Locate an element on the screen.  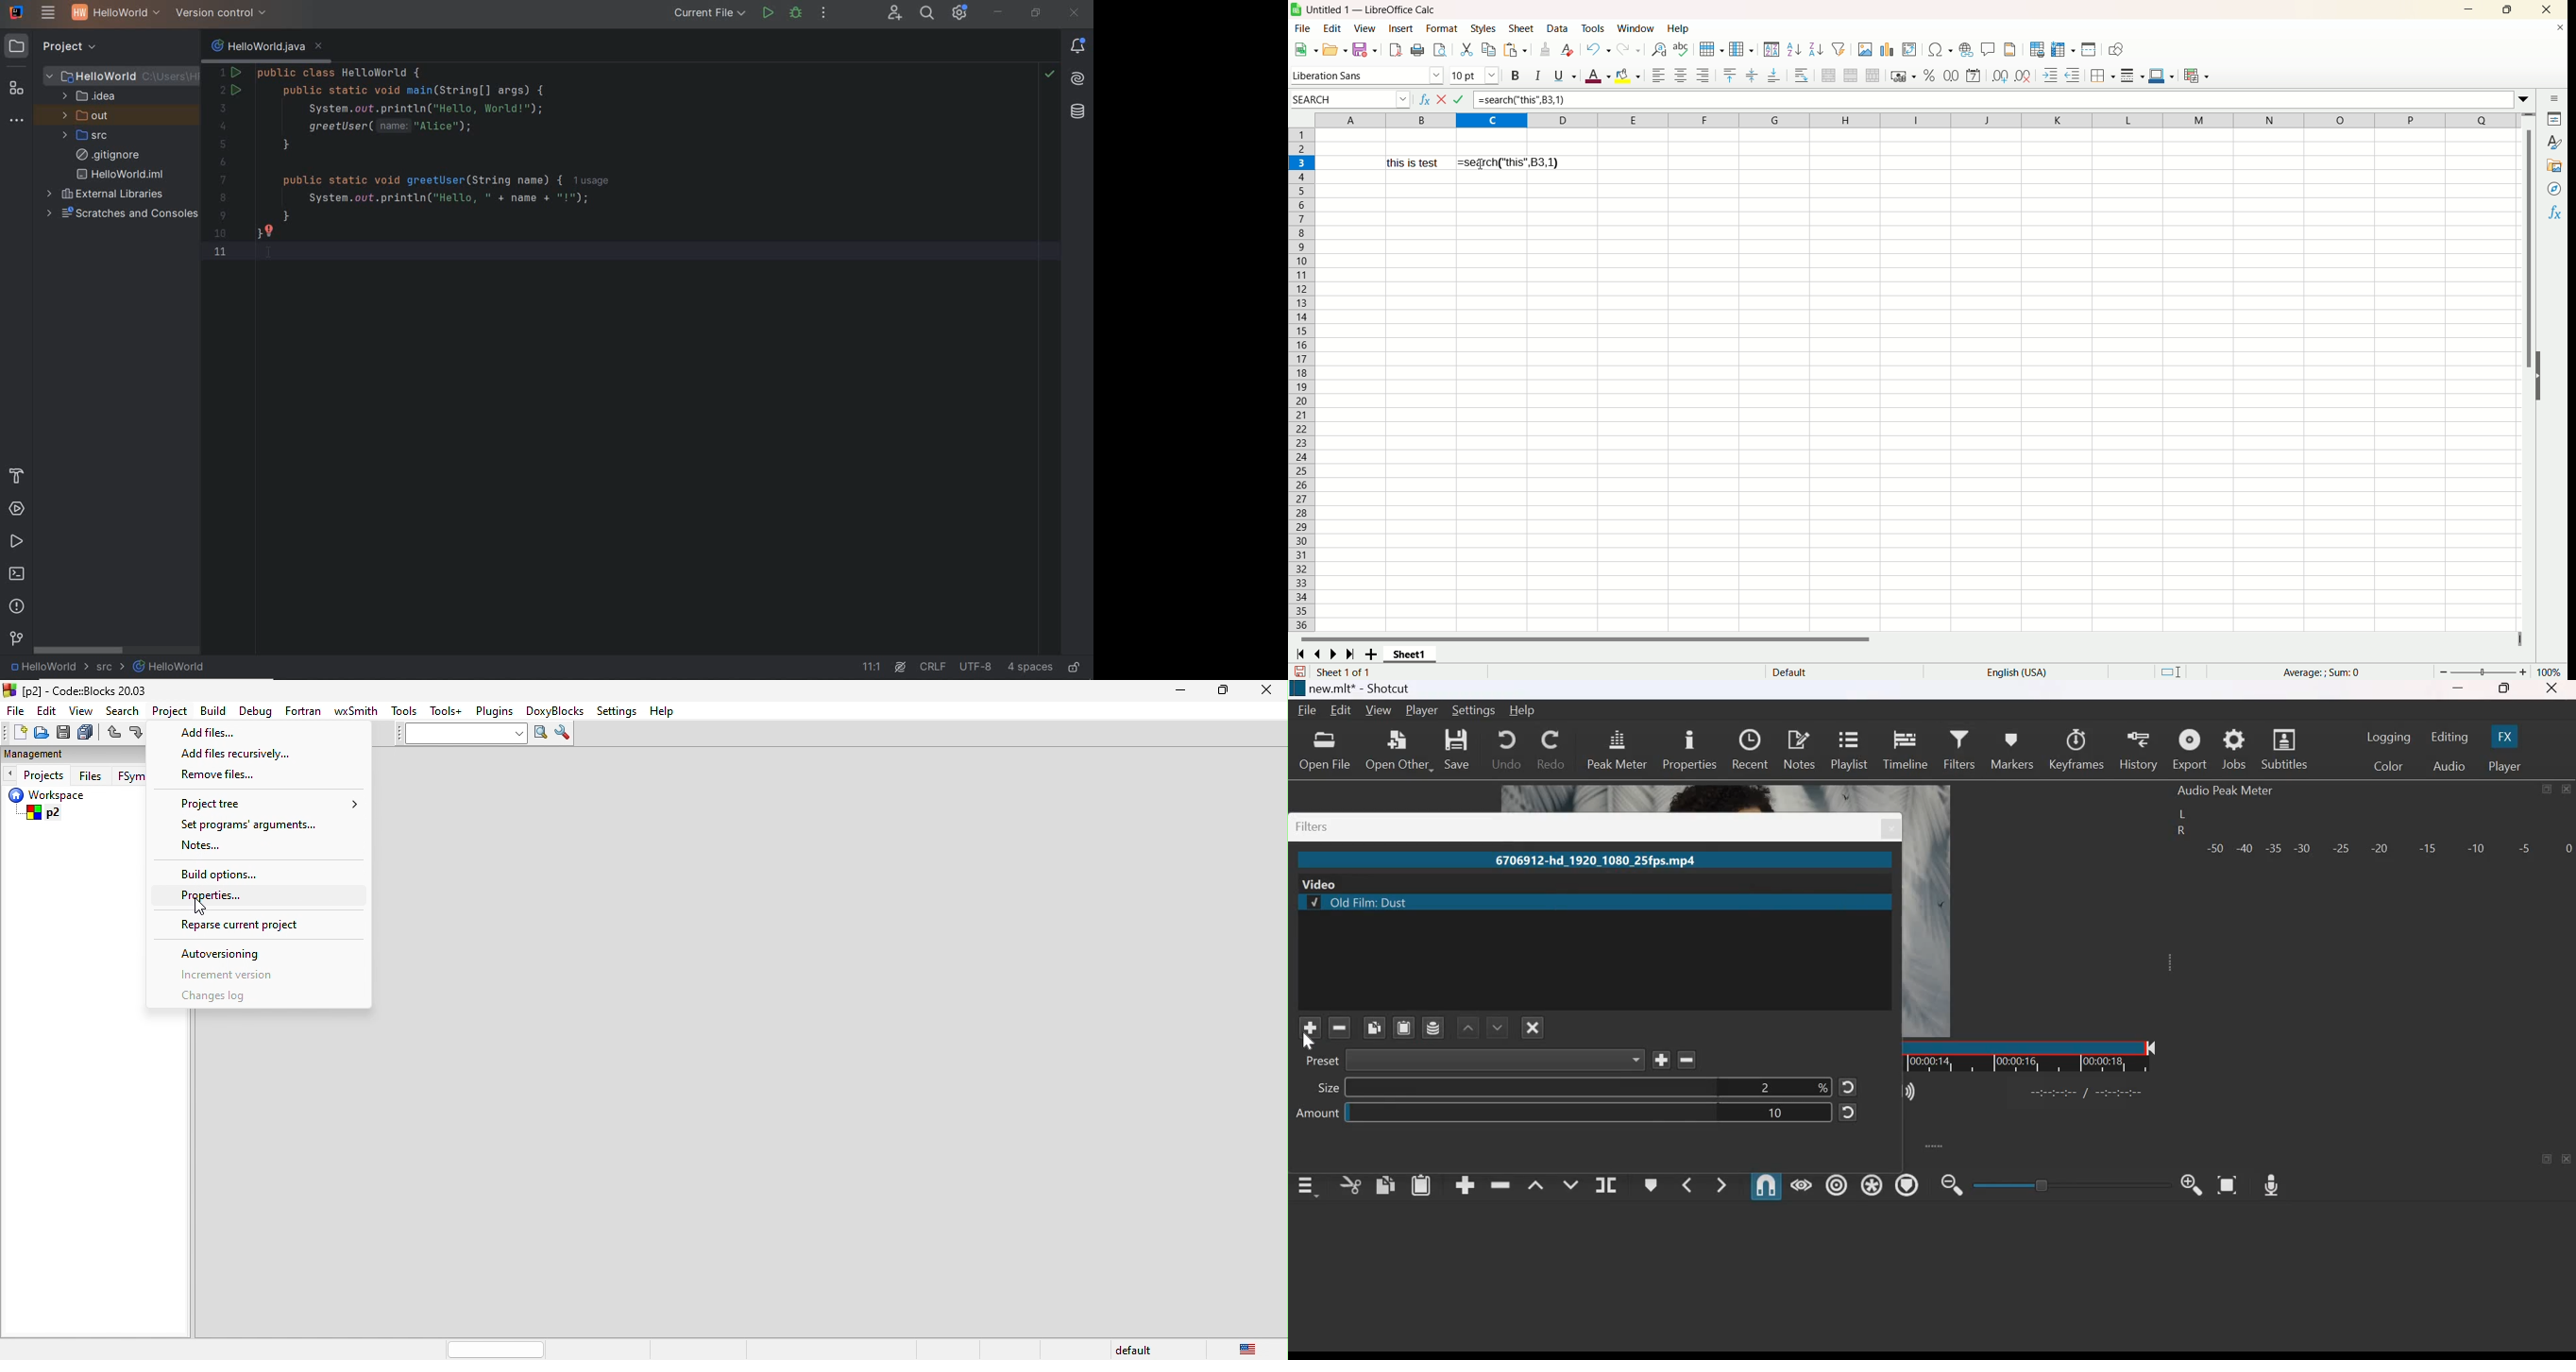
font name is located at coordinates (1367, 74).